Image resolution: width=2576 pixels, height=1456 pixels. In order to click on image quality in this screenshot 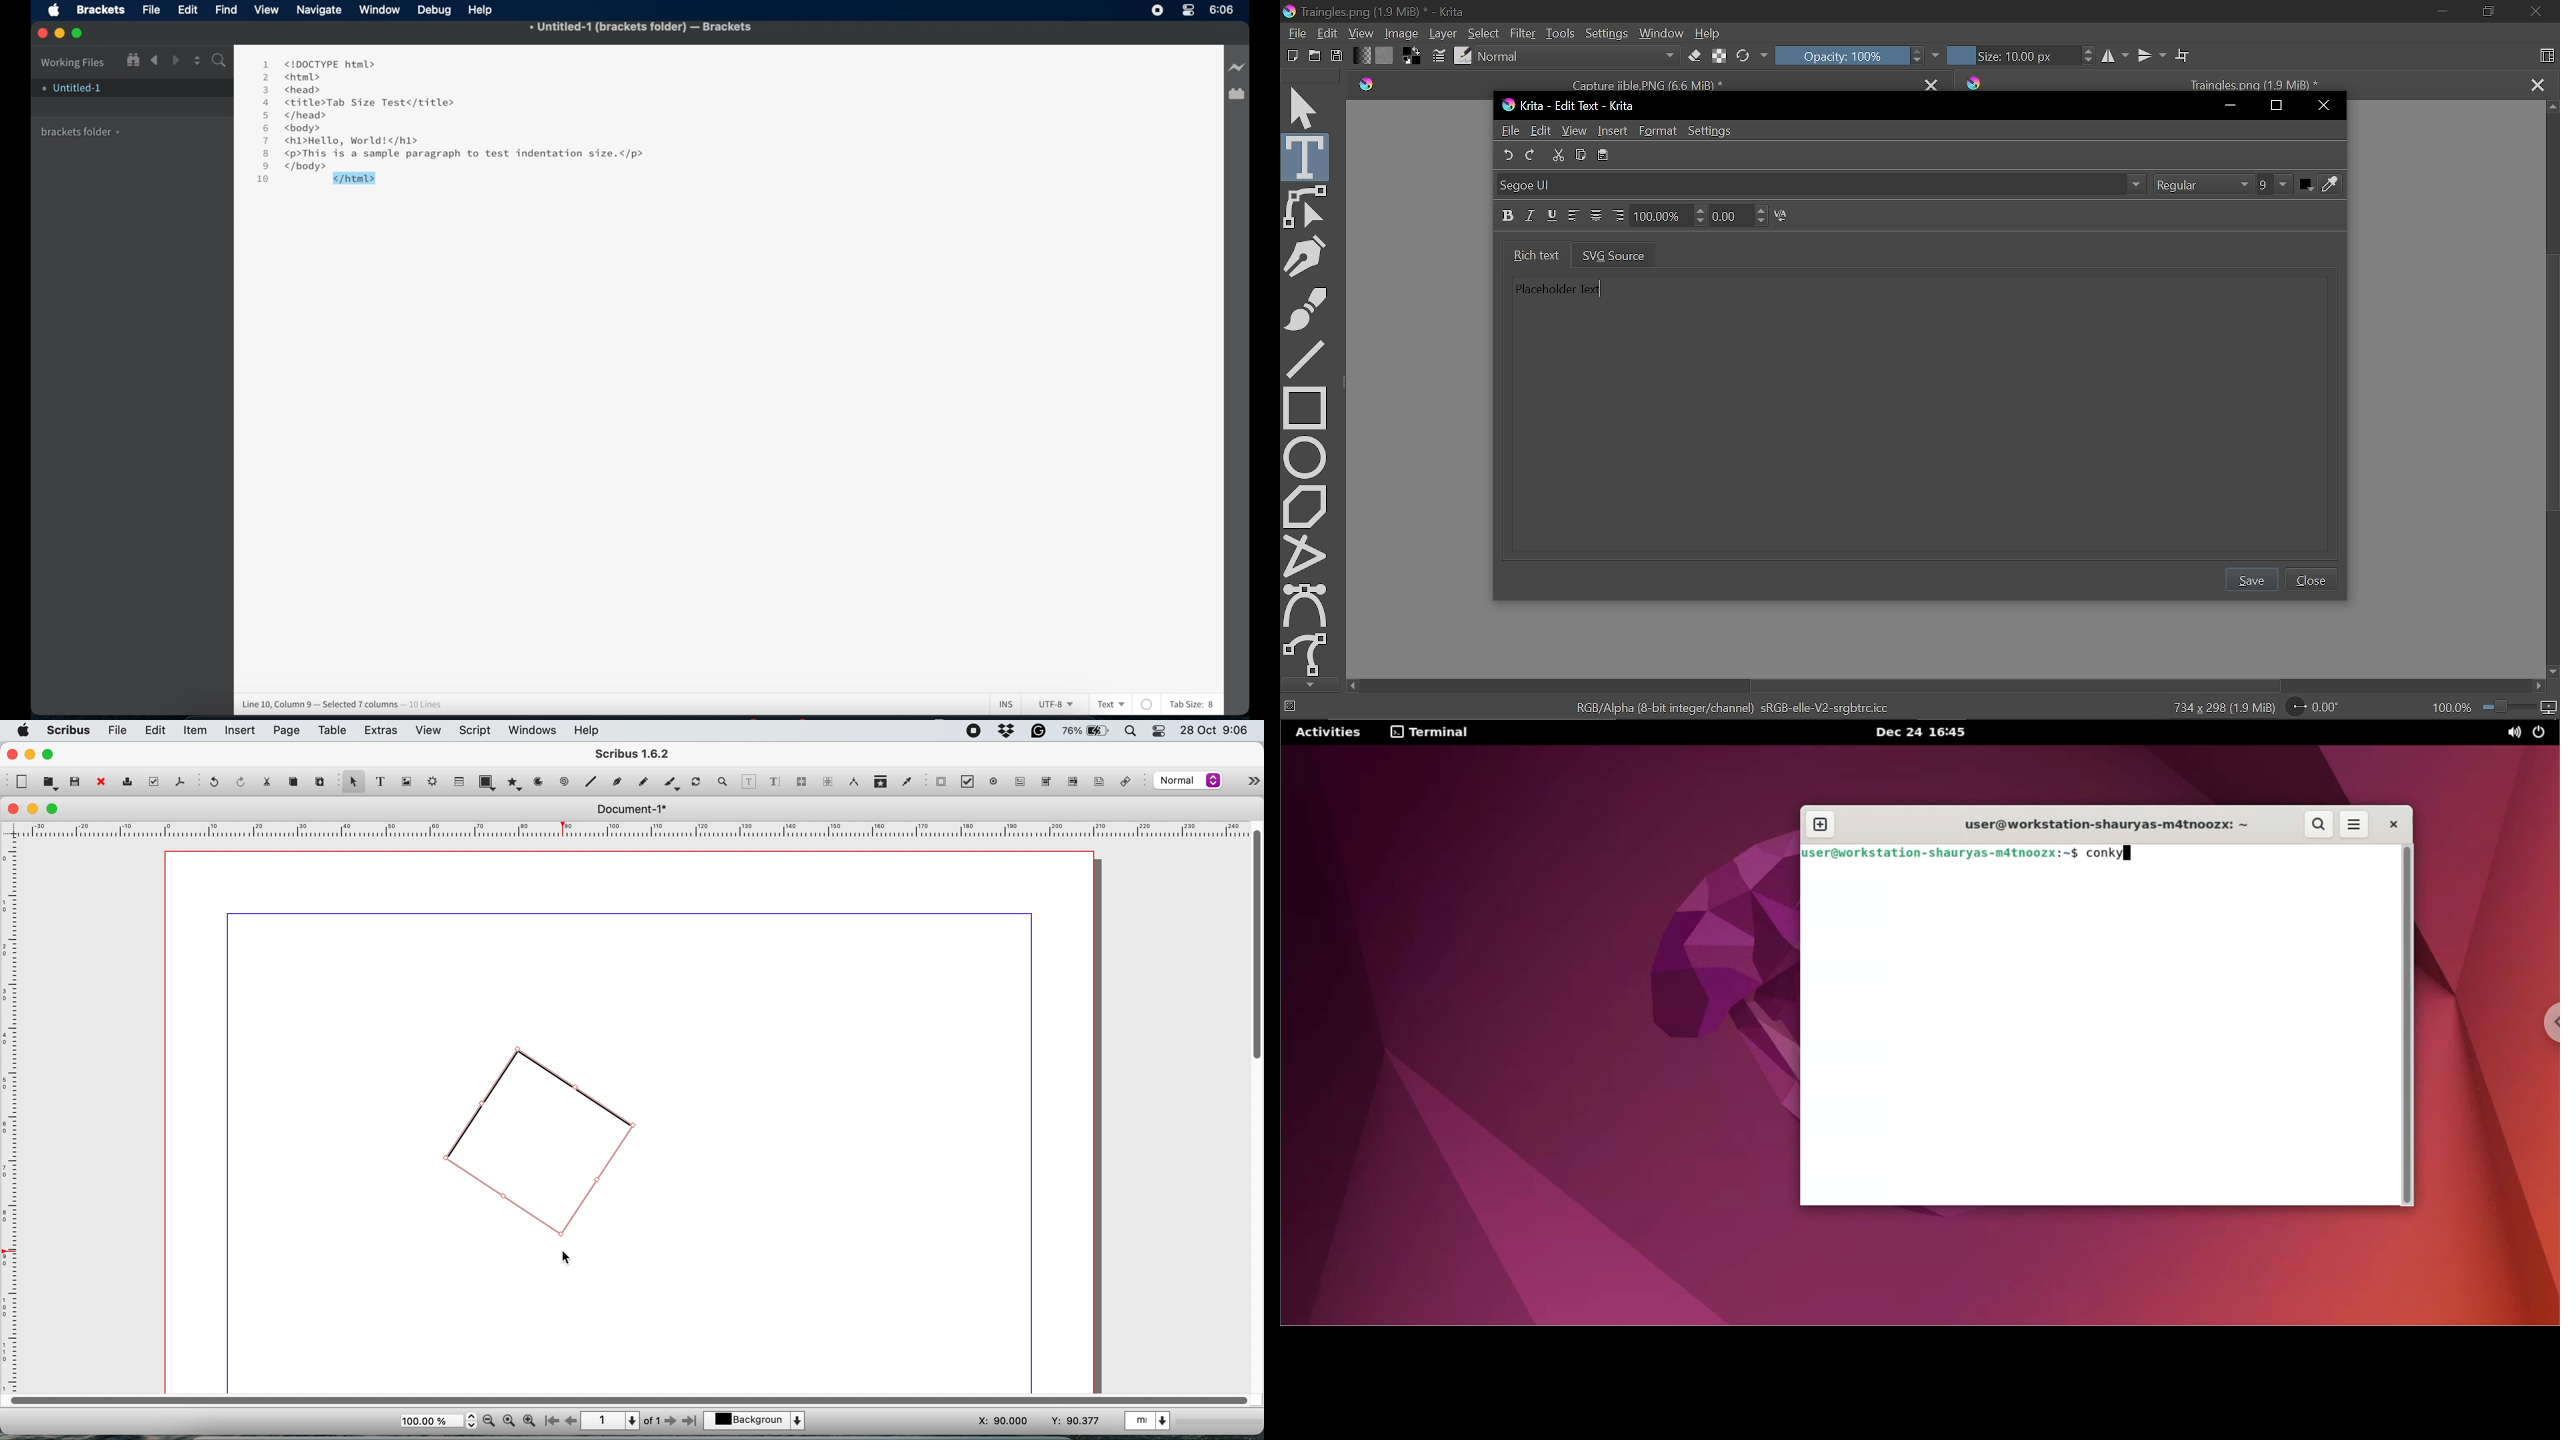, I will do `click(1188, 782)`.